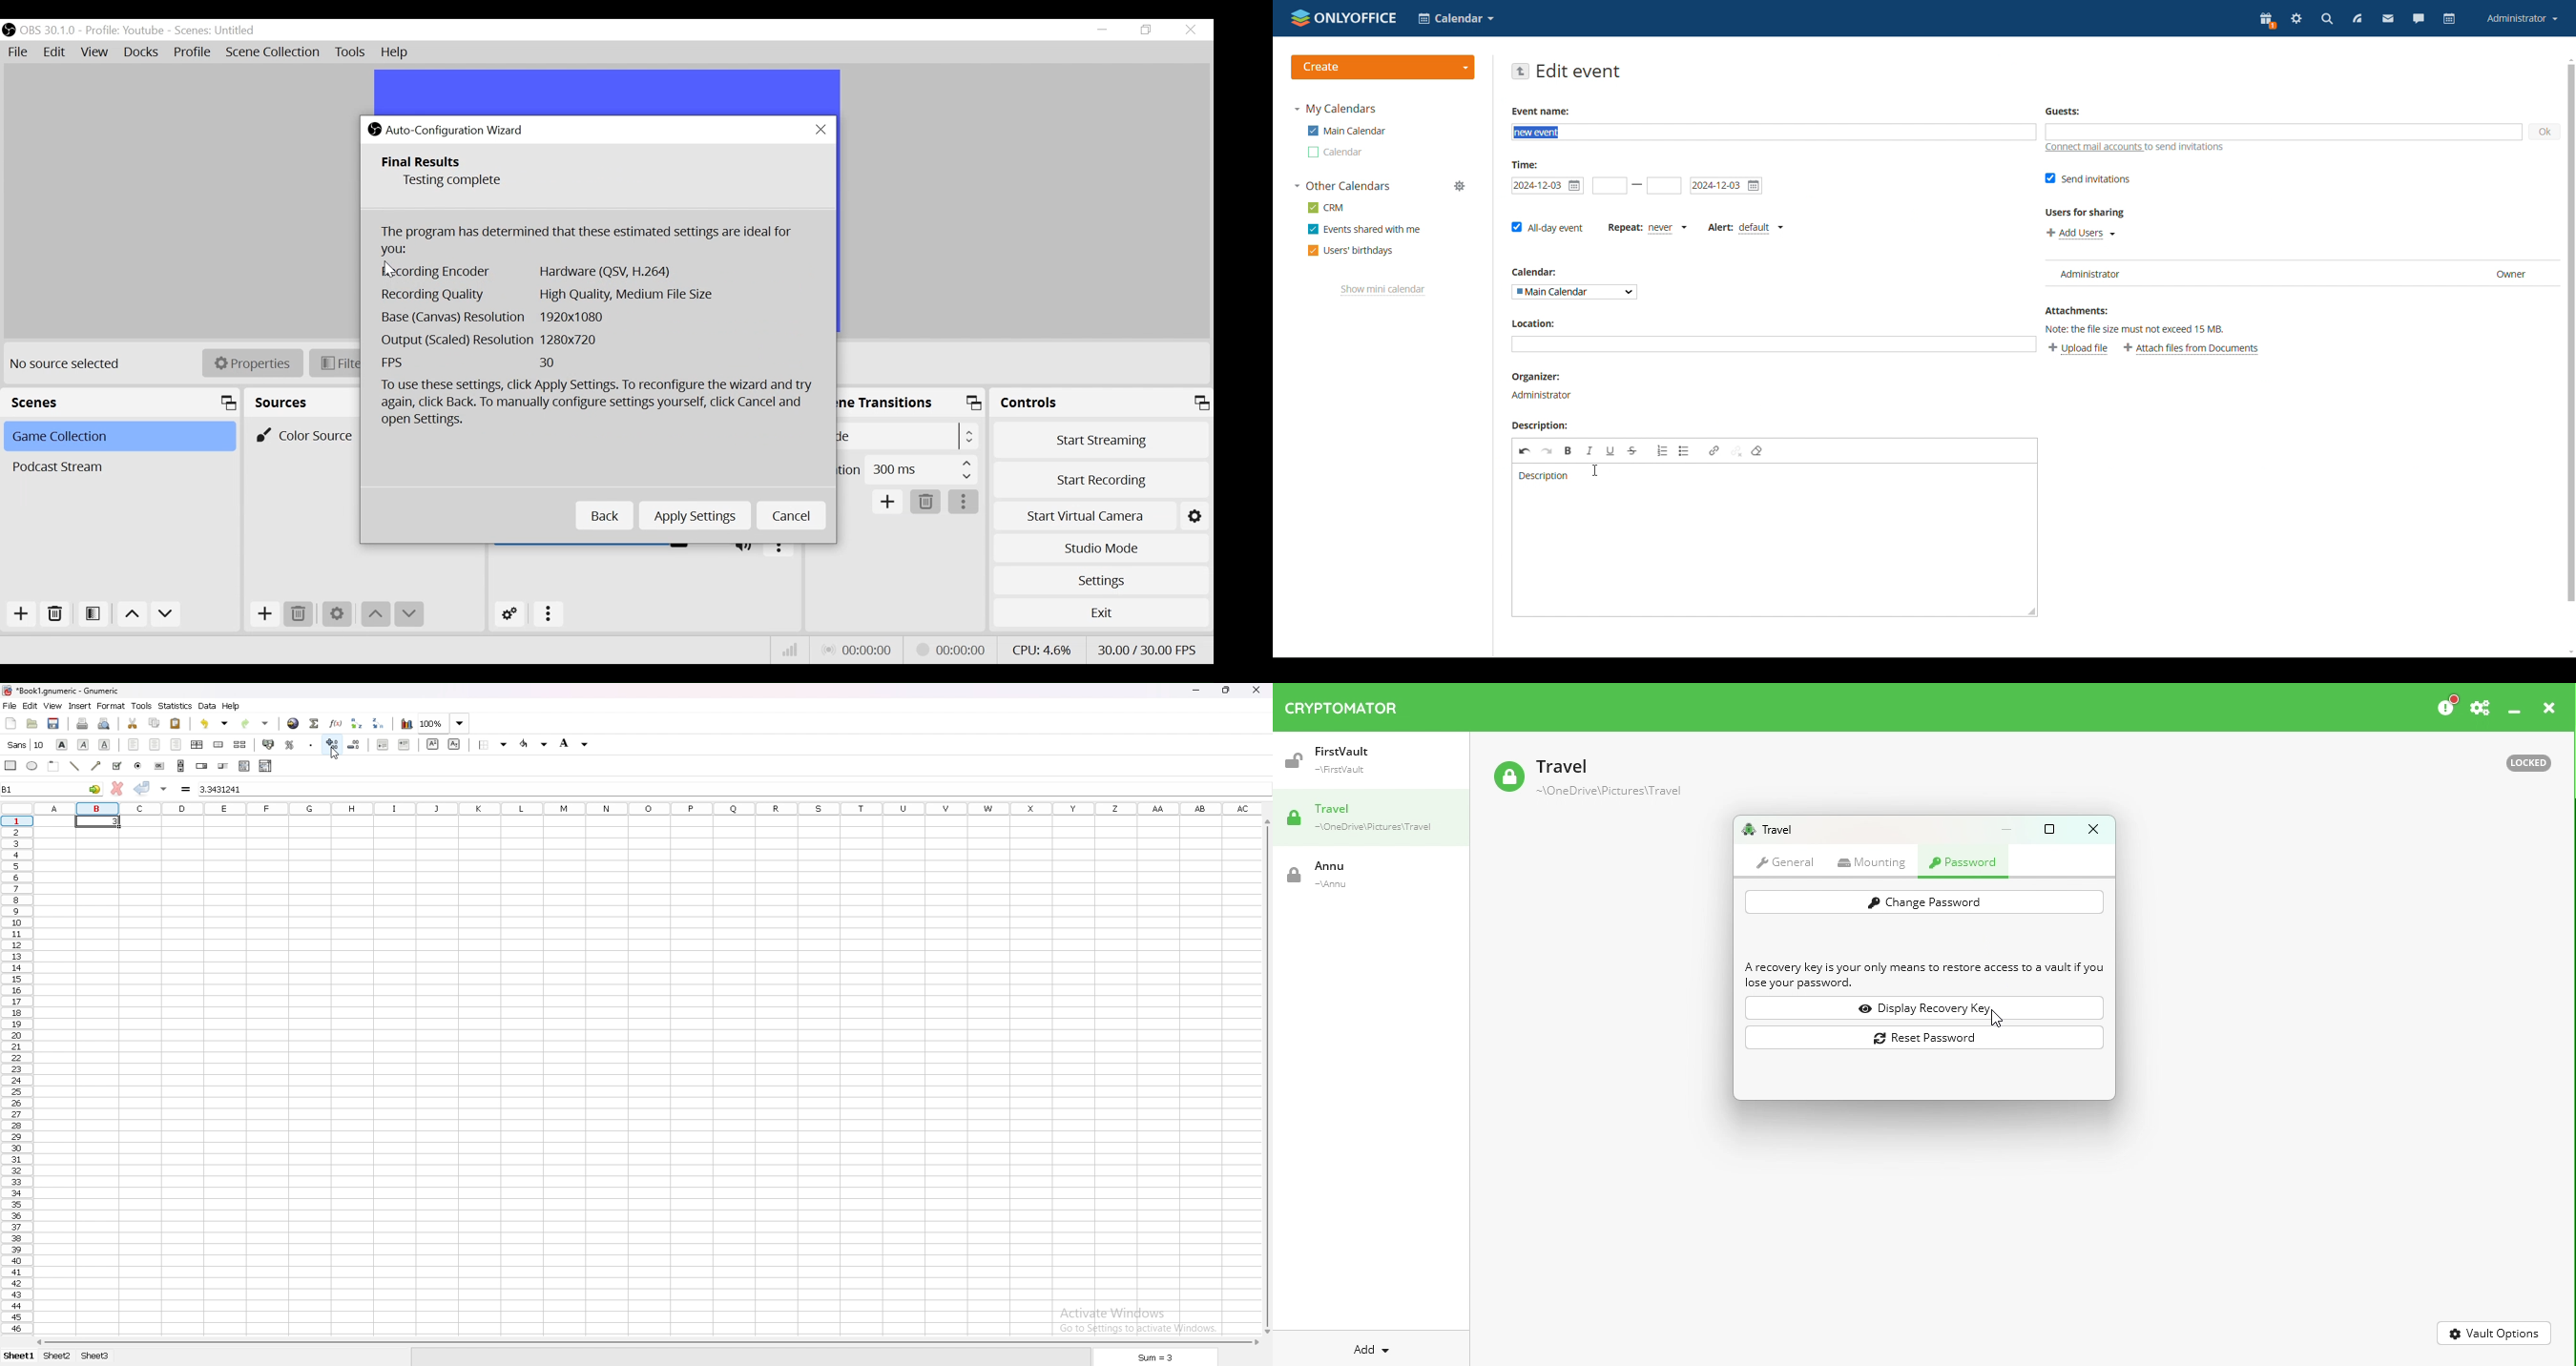 Image resolution: width=2576 pixels, height=1372 pixels. Describe the element at coordinates (208, 706) in the screenshot. I see `data` at that location.